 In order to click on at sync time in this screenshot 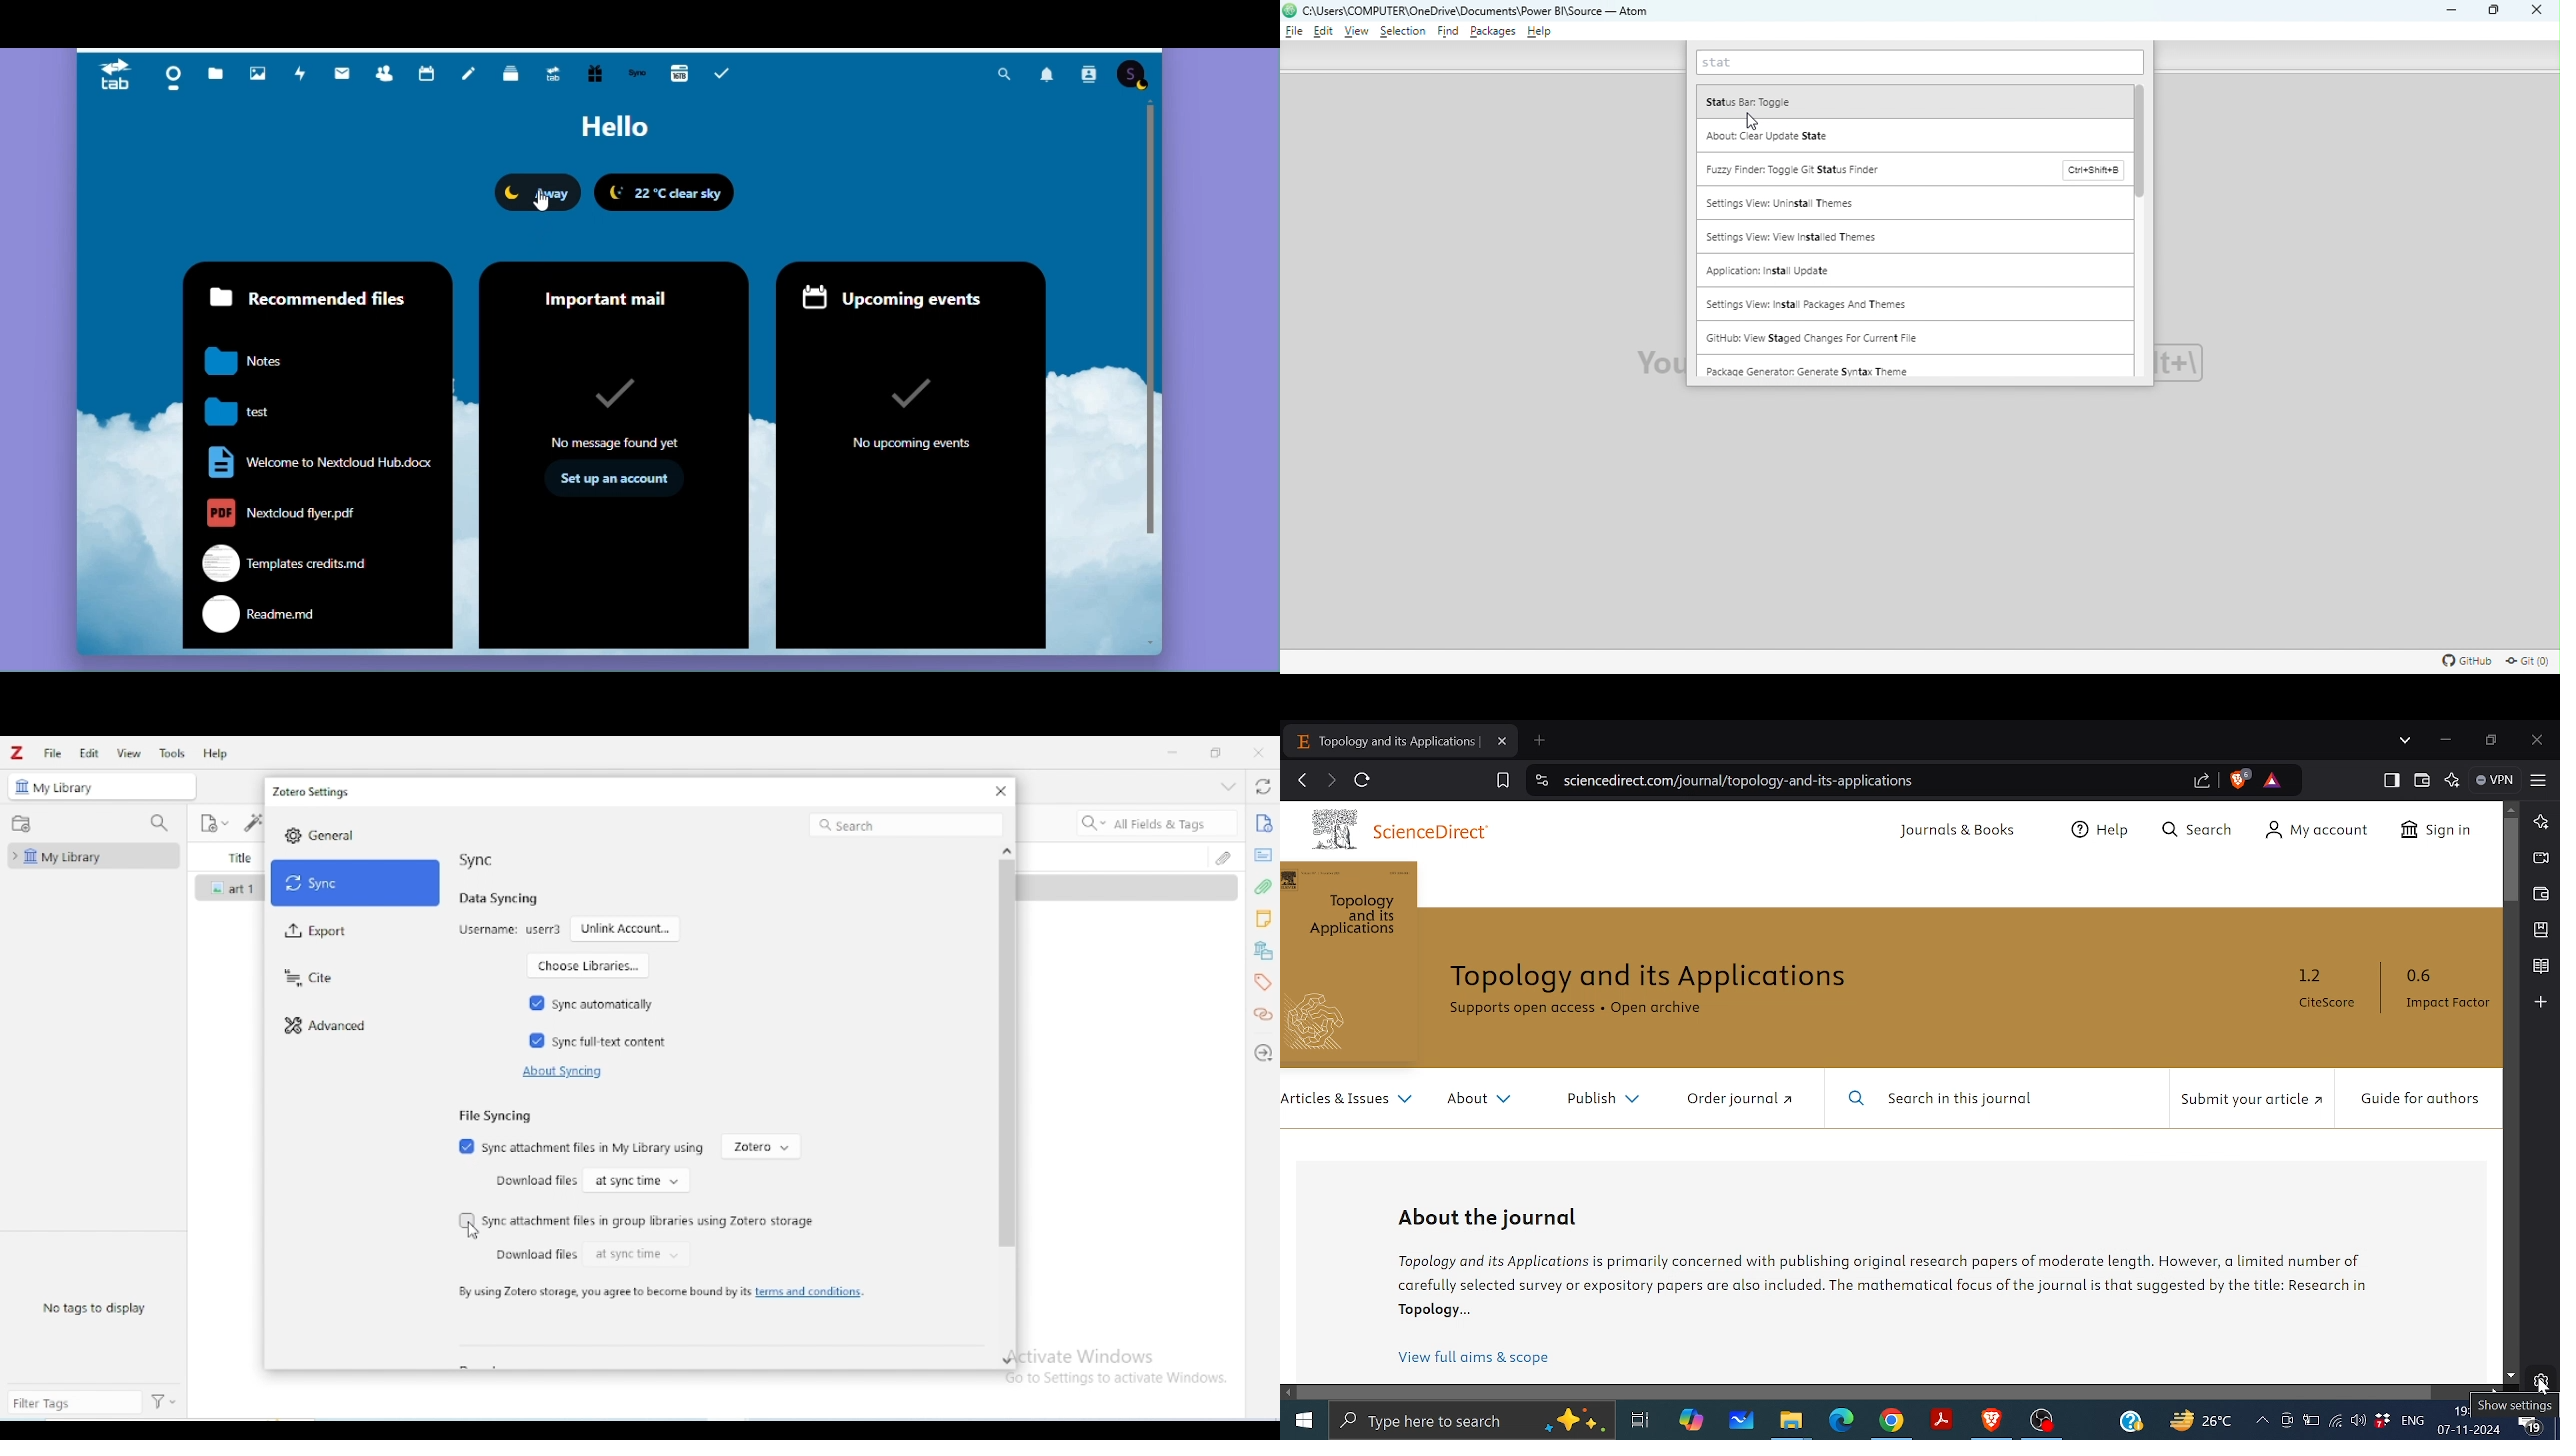, I will do `click(635, 1255)`.